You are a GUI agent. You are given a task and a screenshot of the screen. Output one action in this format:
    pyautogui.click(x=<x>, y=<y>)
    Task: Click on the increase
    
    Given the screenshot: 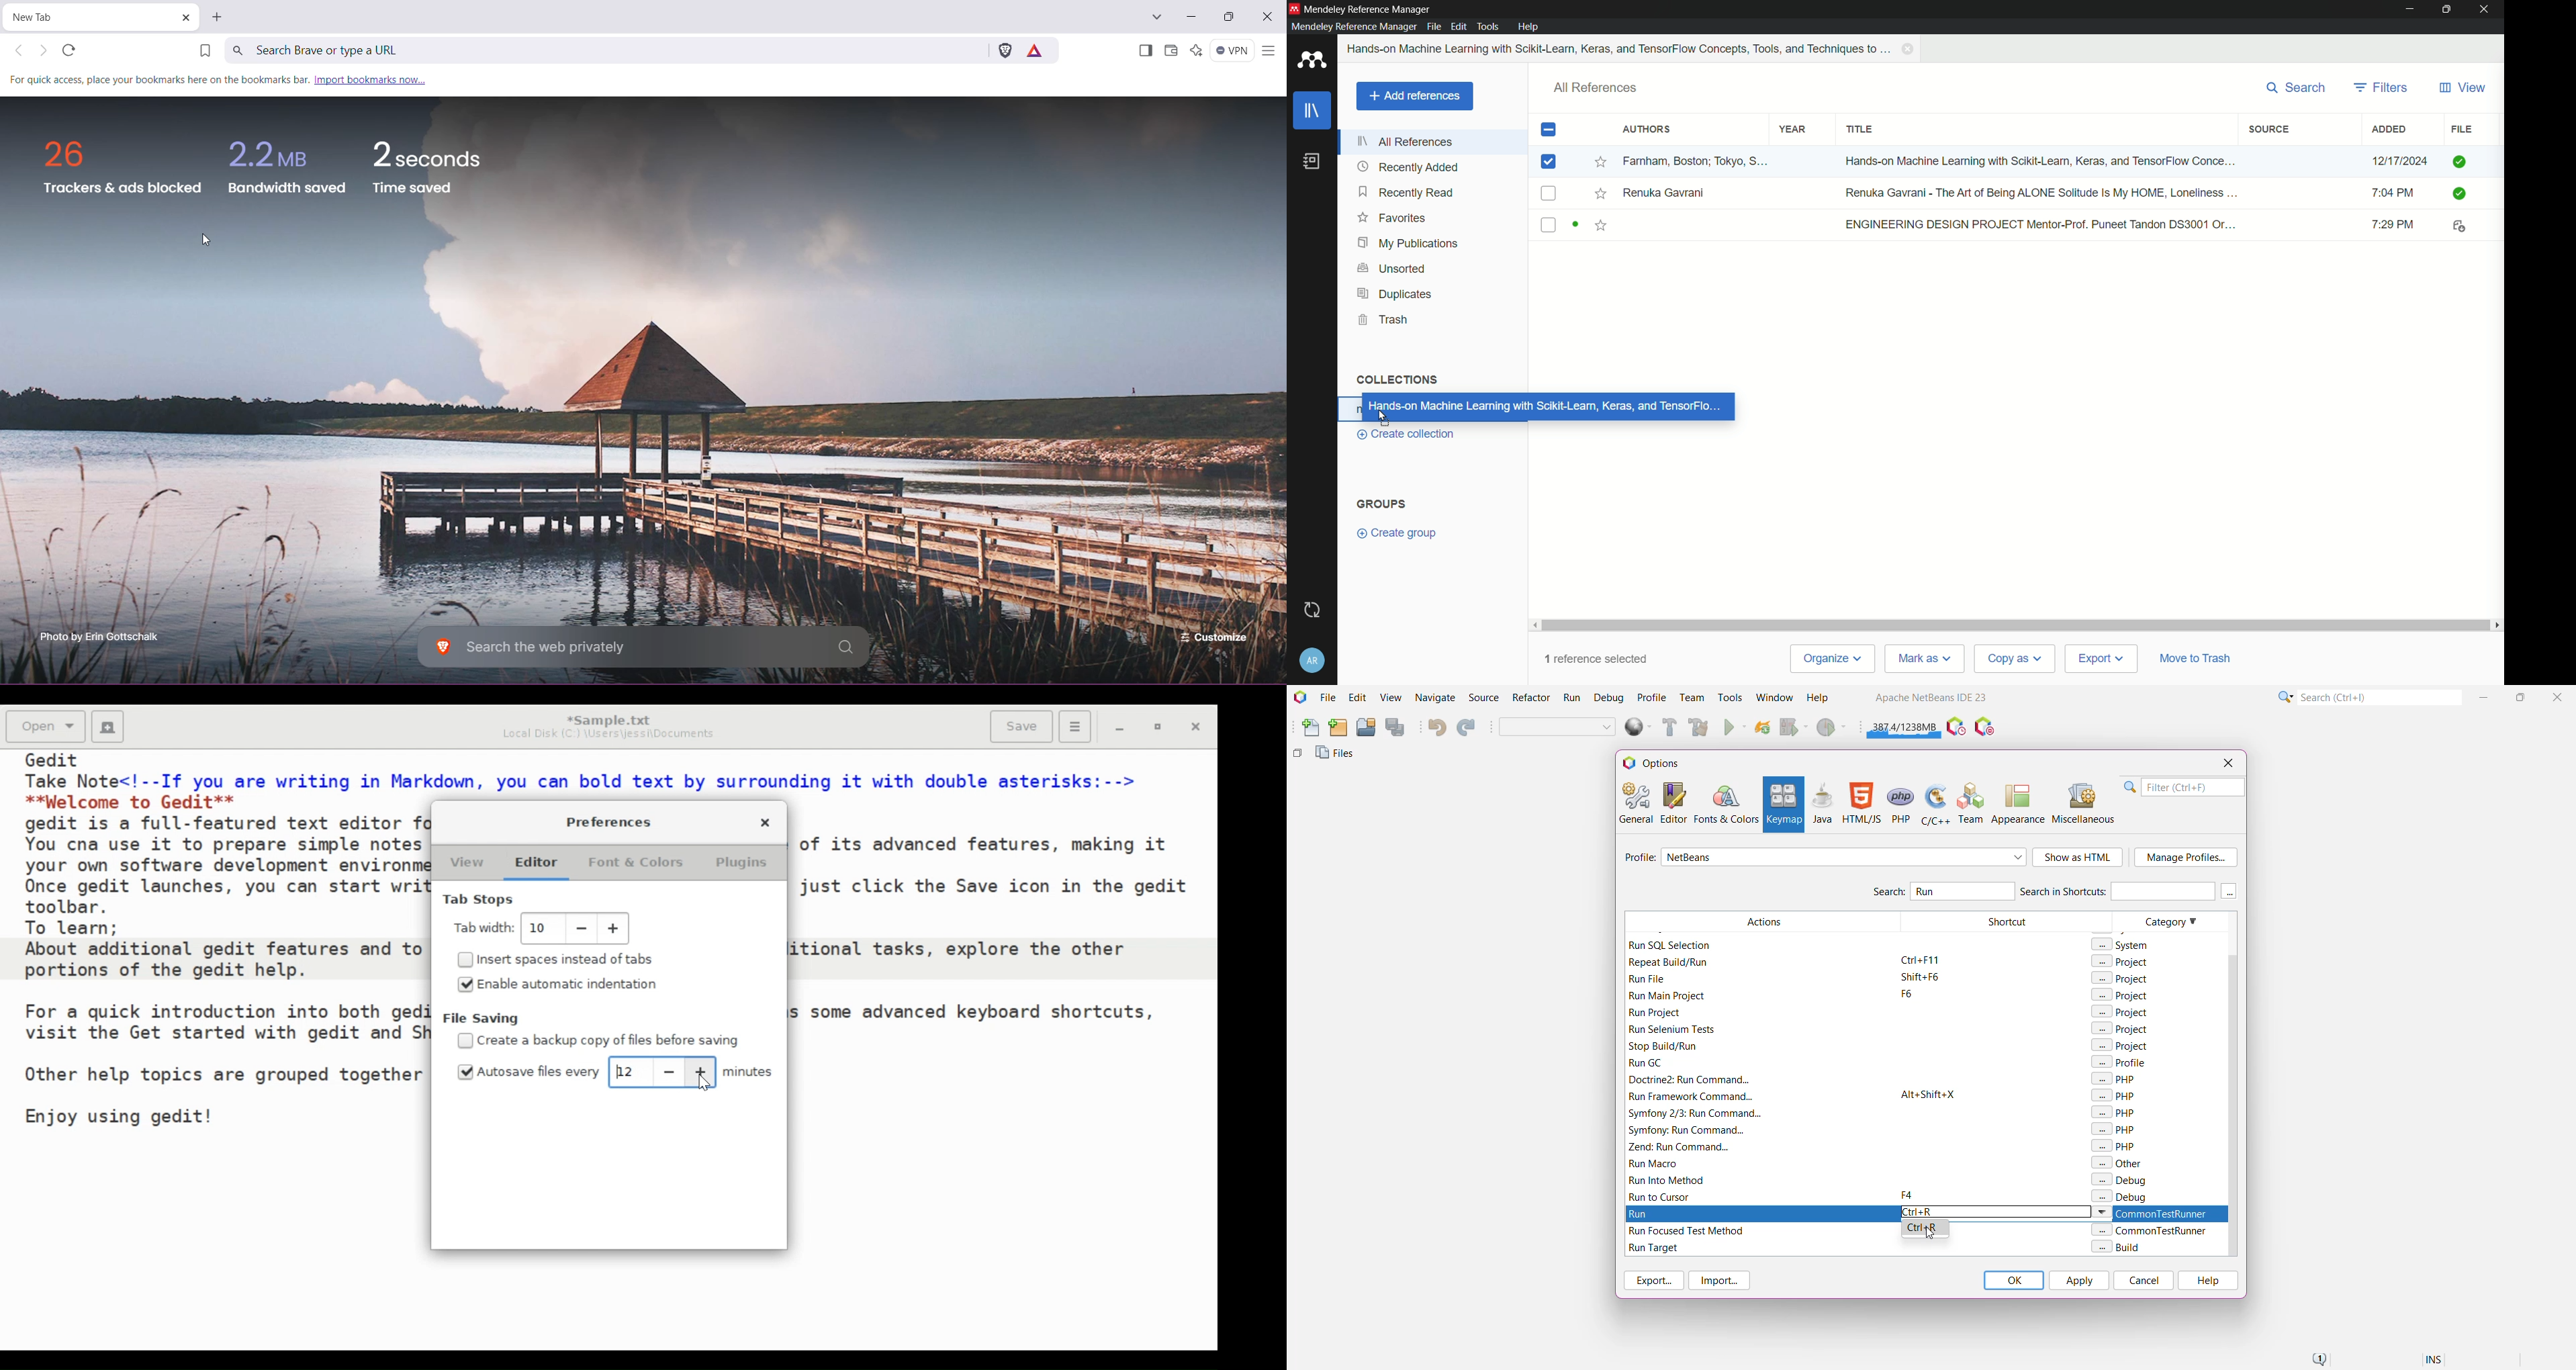 What is the action you would take?
    pyautogui.click(x=701, y=1073)
    